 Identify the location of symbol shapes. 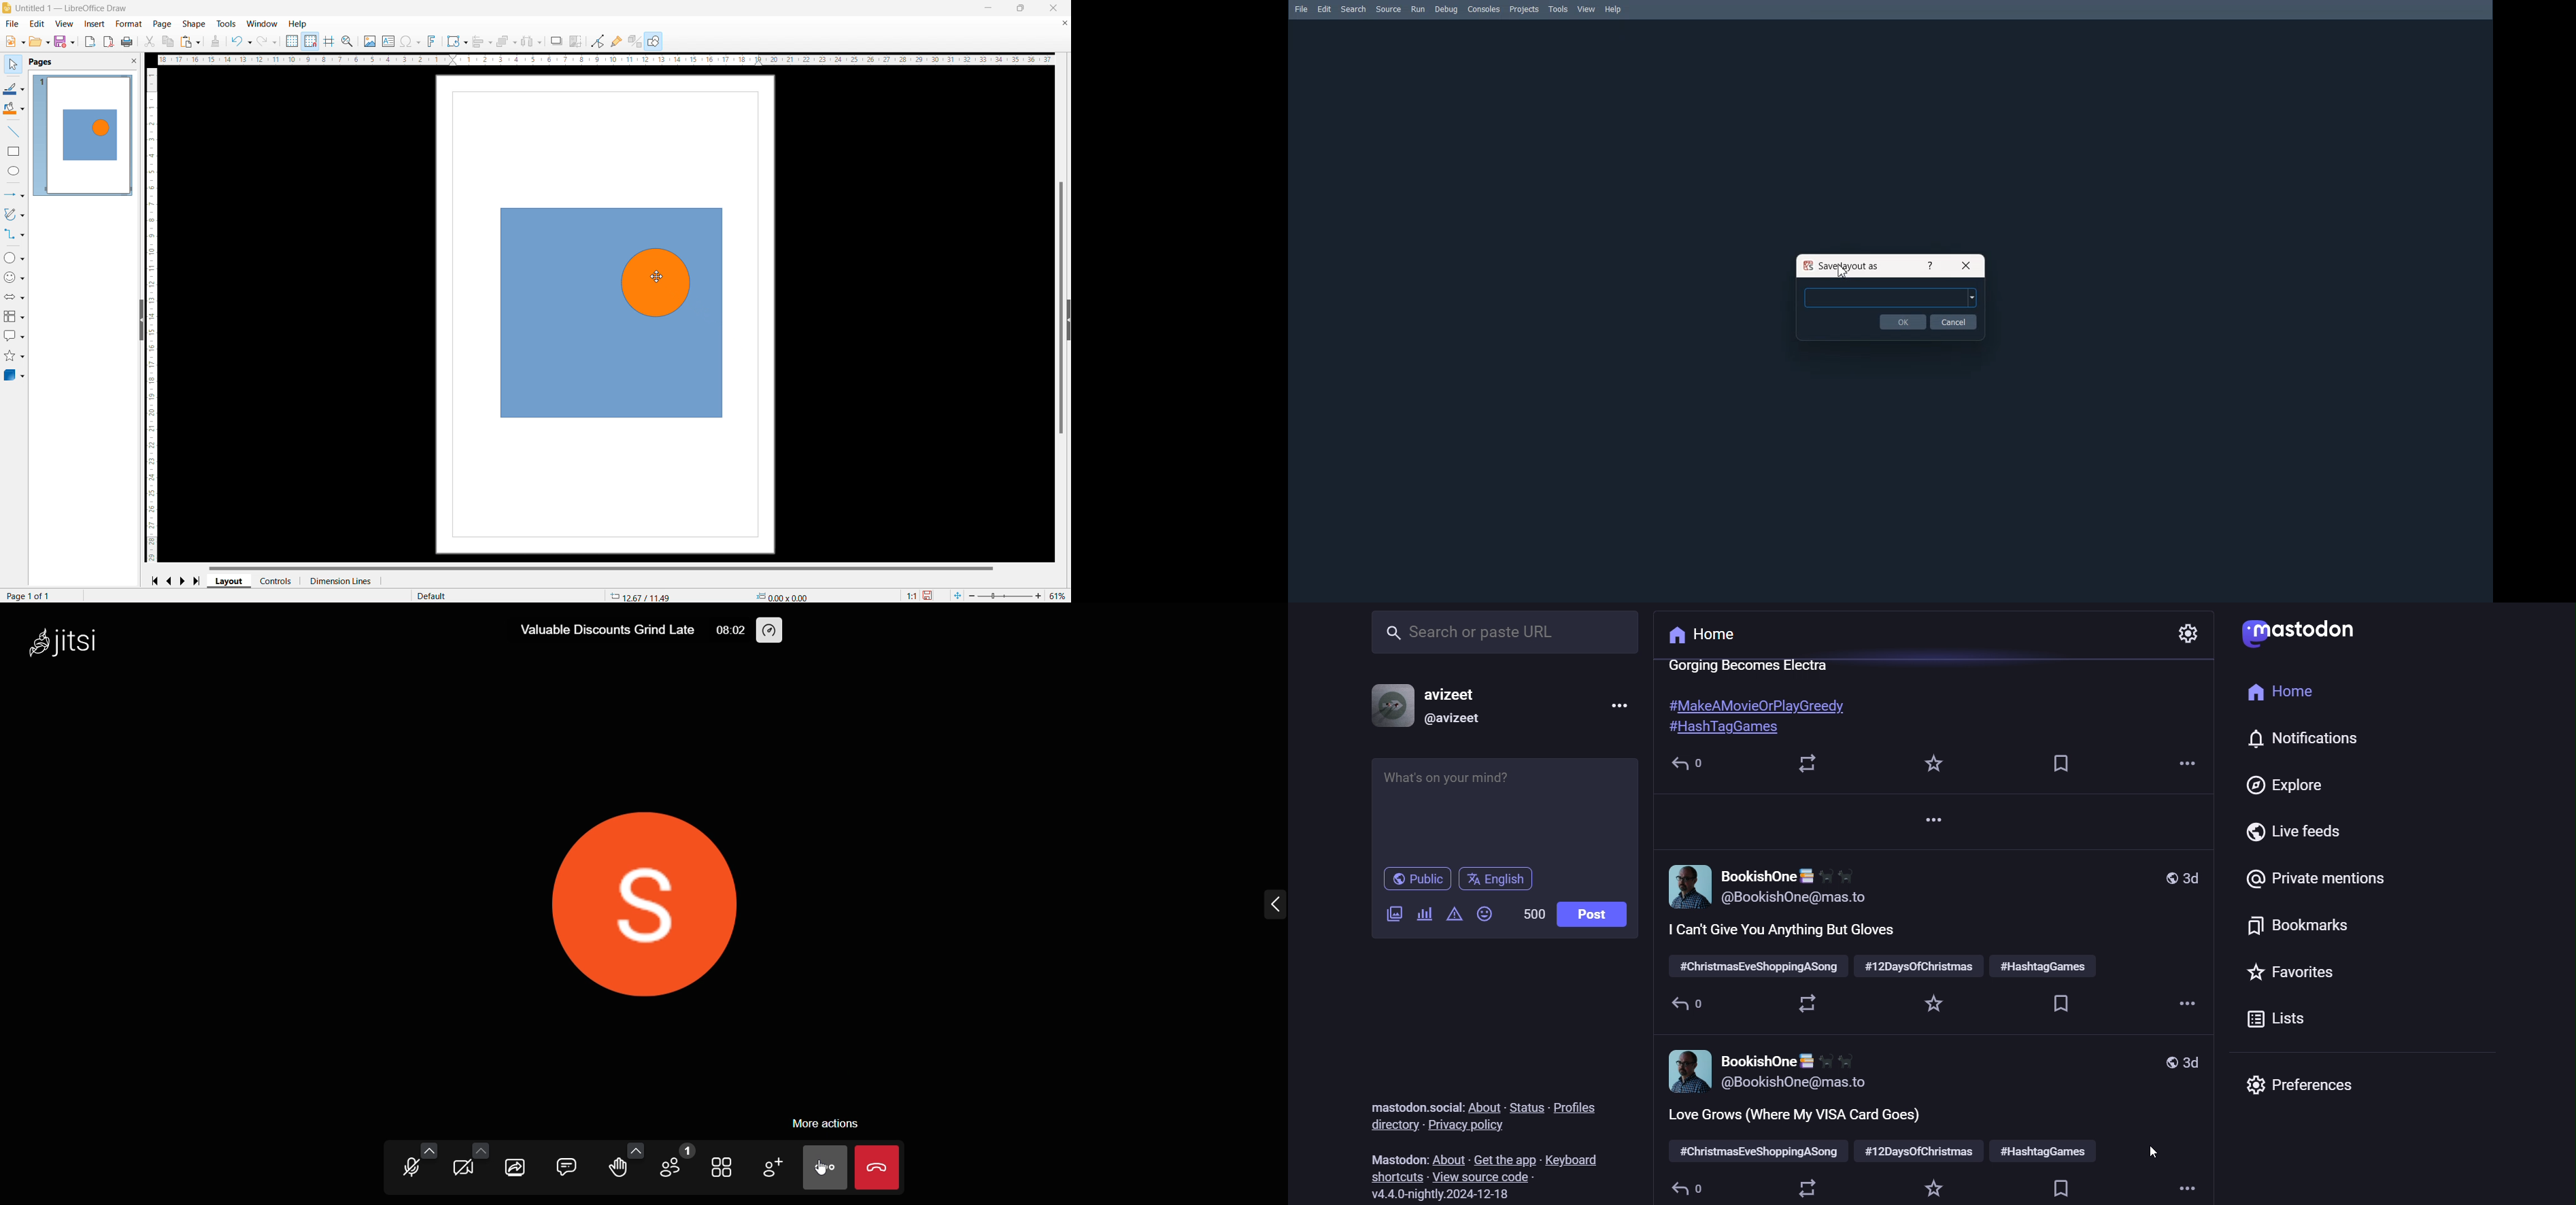
(14, 278).